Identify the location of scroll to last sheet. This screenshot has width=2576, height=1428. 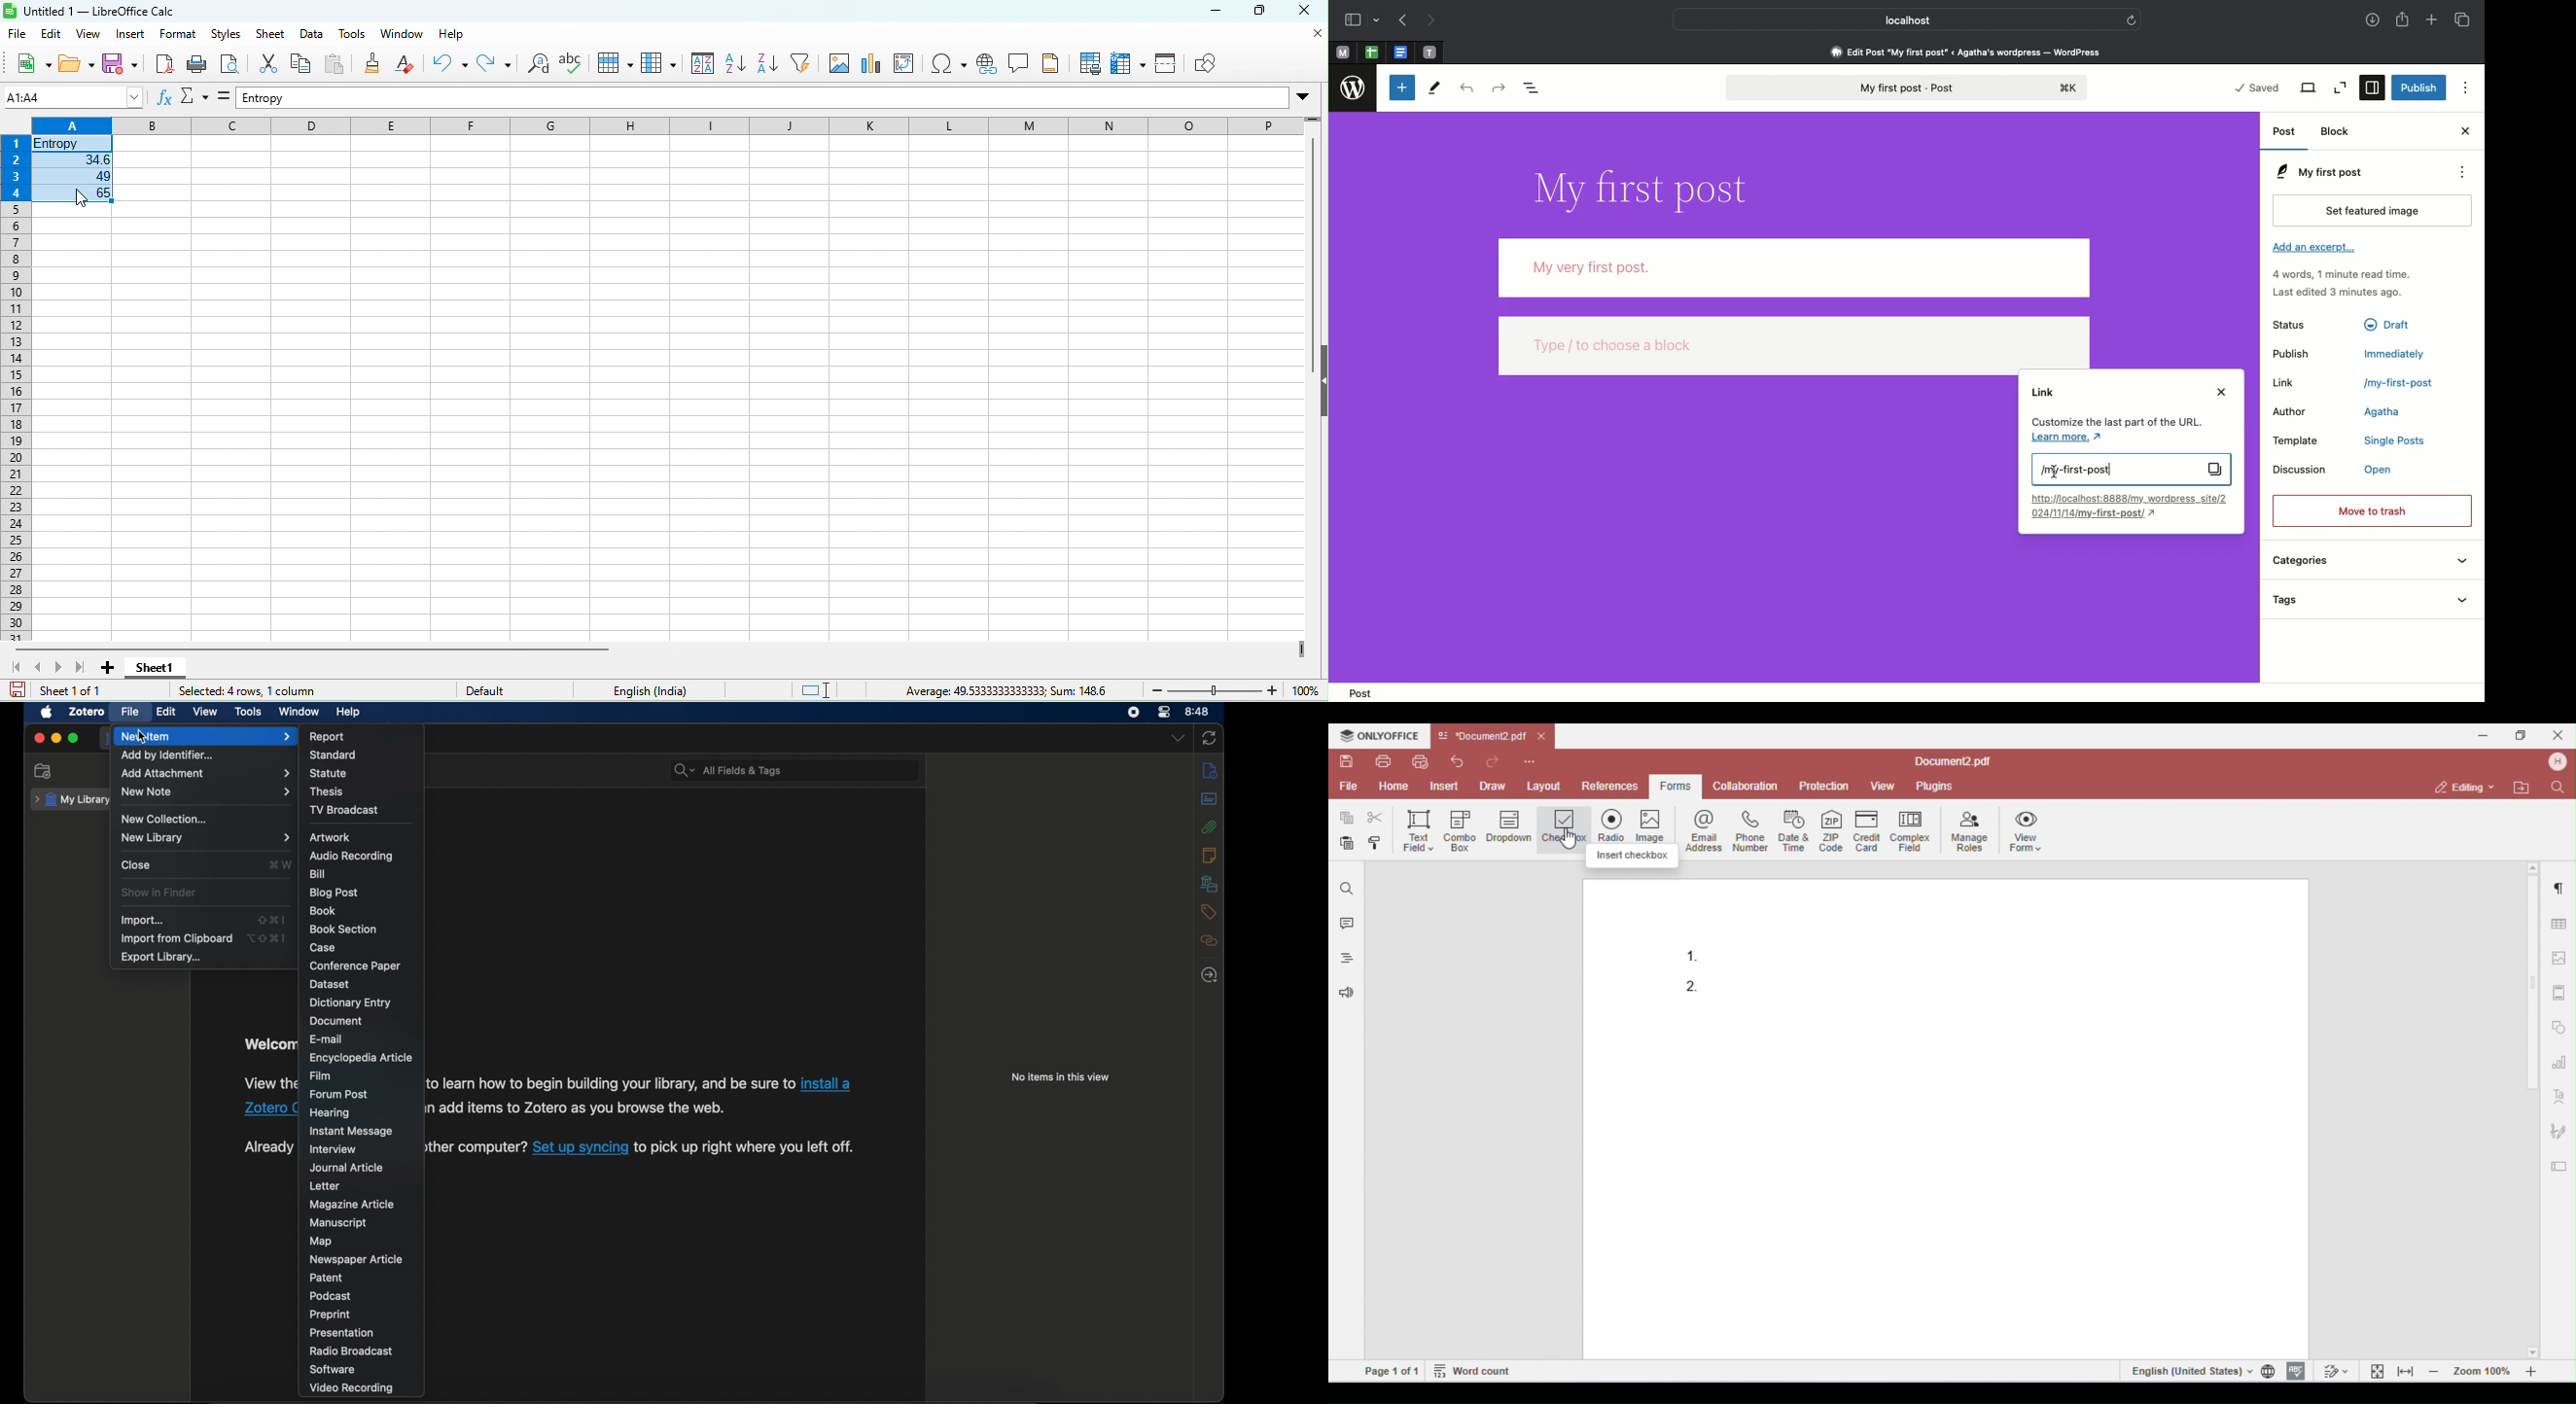
(82, 667).